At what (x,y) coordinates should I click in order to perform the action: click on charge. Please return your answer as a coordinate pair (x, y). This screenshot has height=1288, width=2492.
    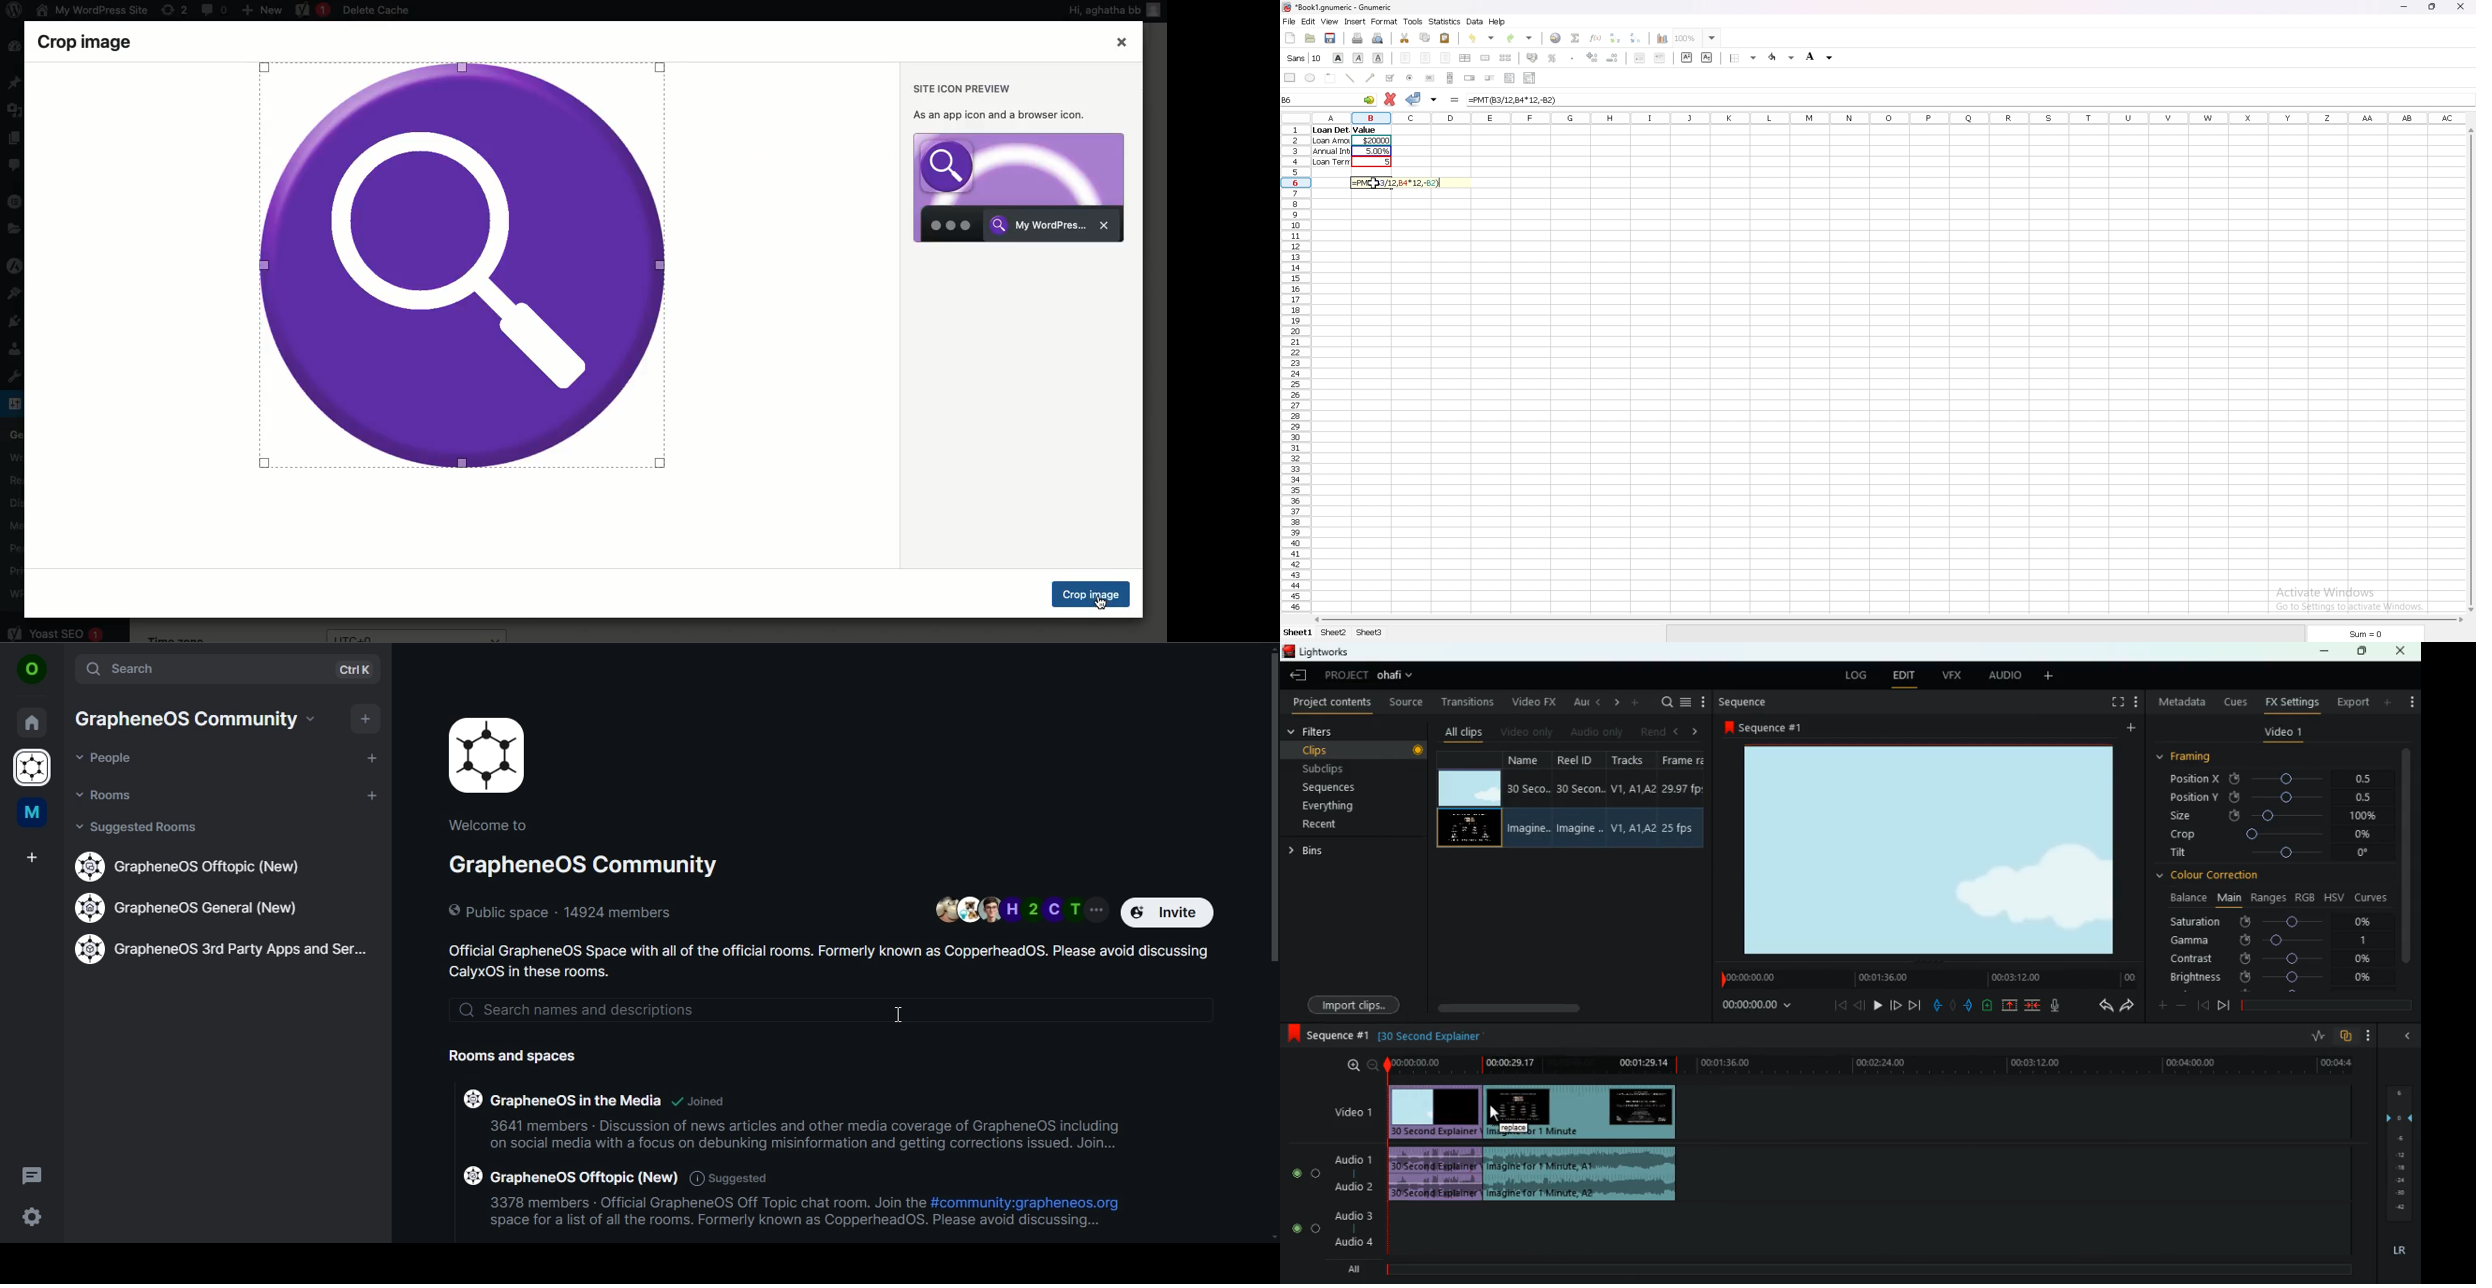
    Looking at the image, I should click on (1988, 1006).